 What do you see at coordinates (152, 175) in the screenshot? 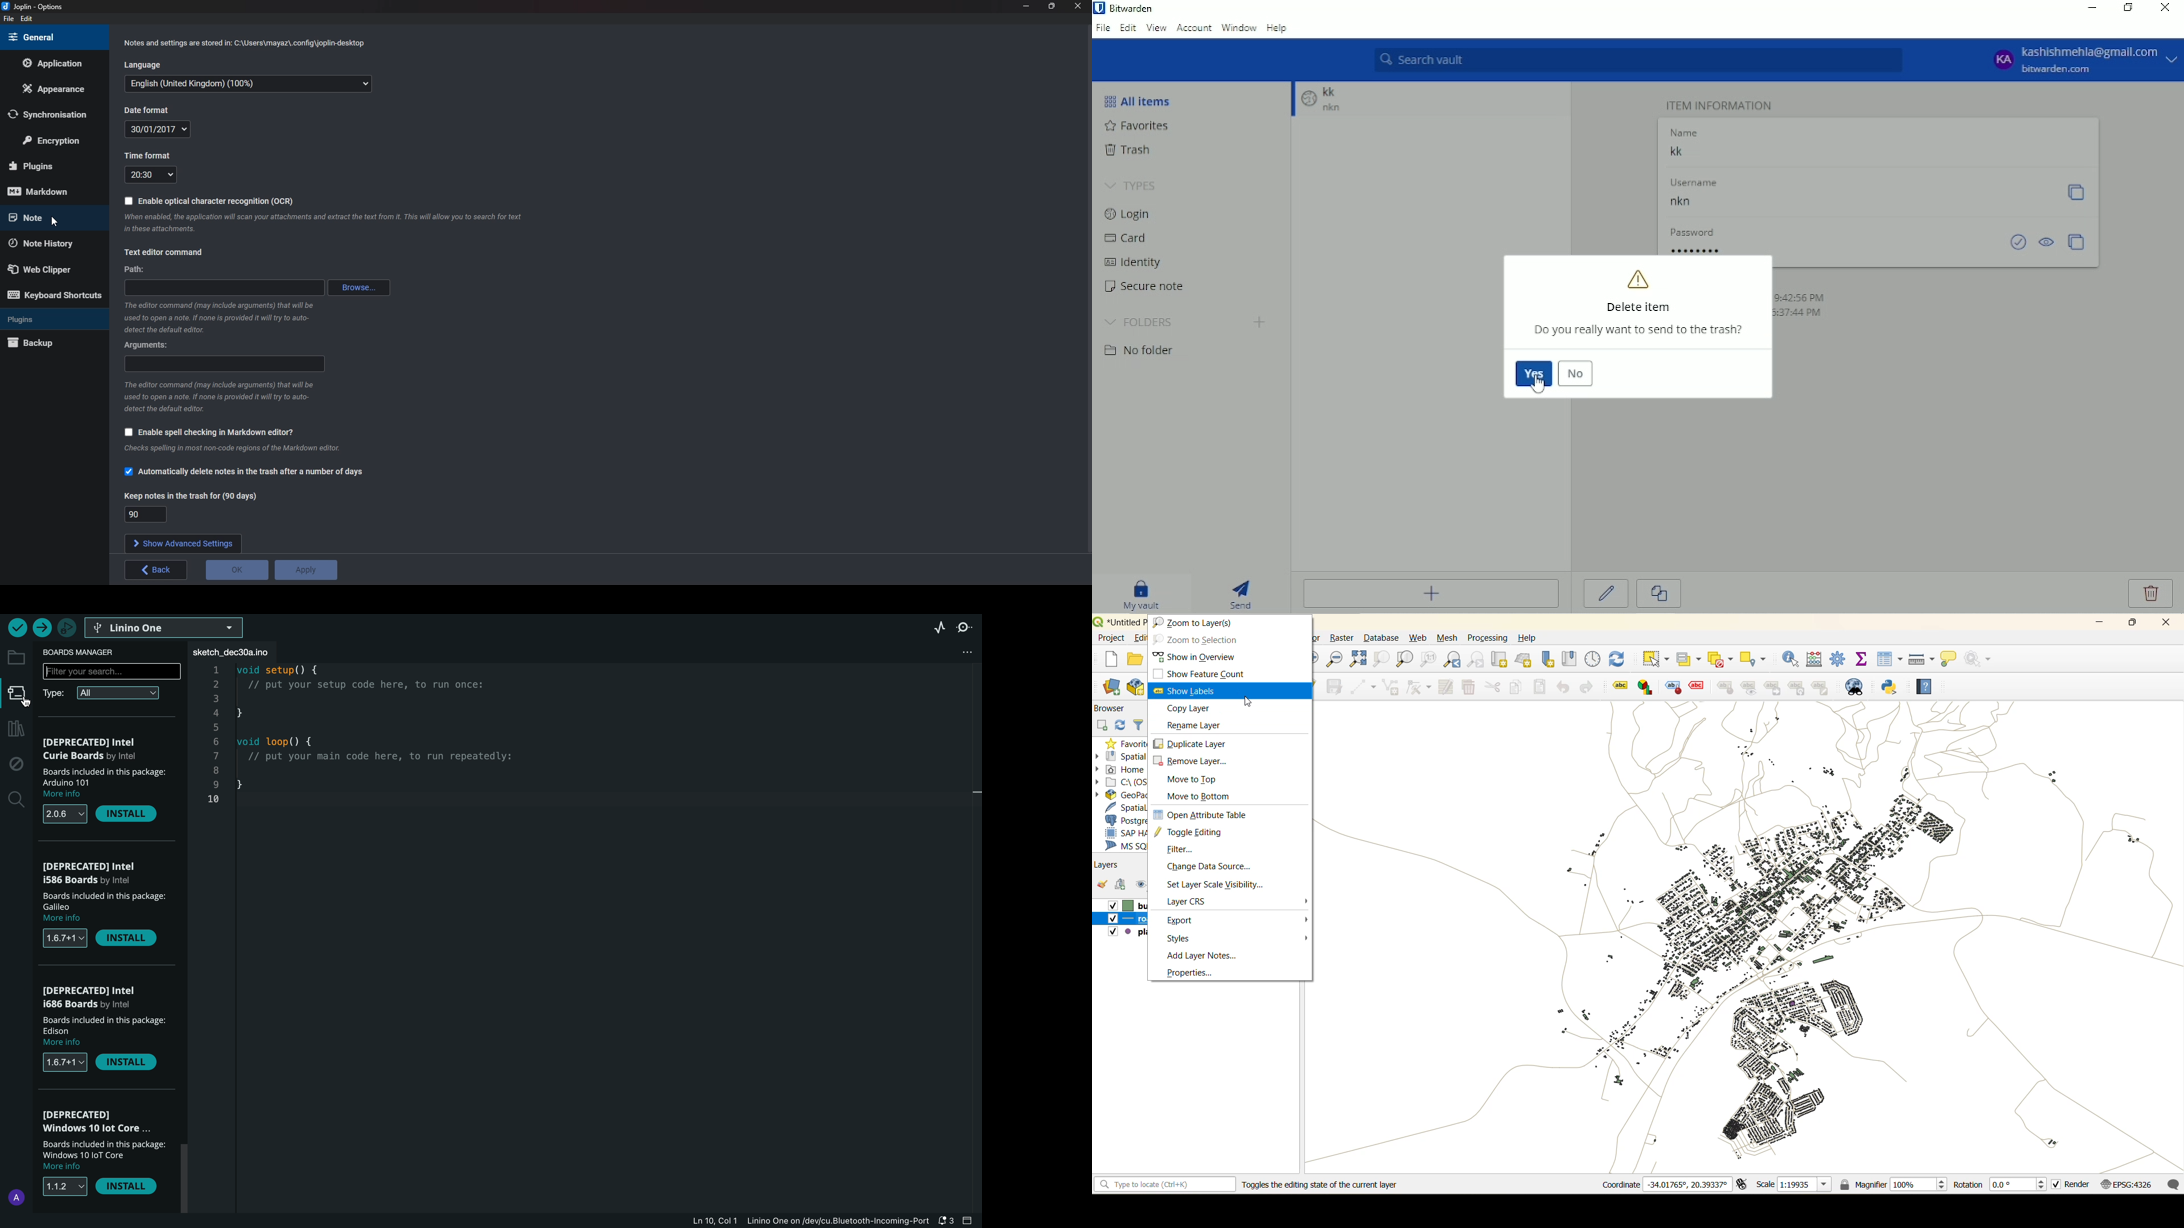
I see `Time format` at bounding box center [152, 175].